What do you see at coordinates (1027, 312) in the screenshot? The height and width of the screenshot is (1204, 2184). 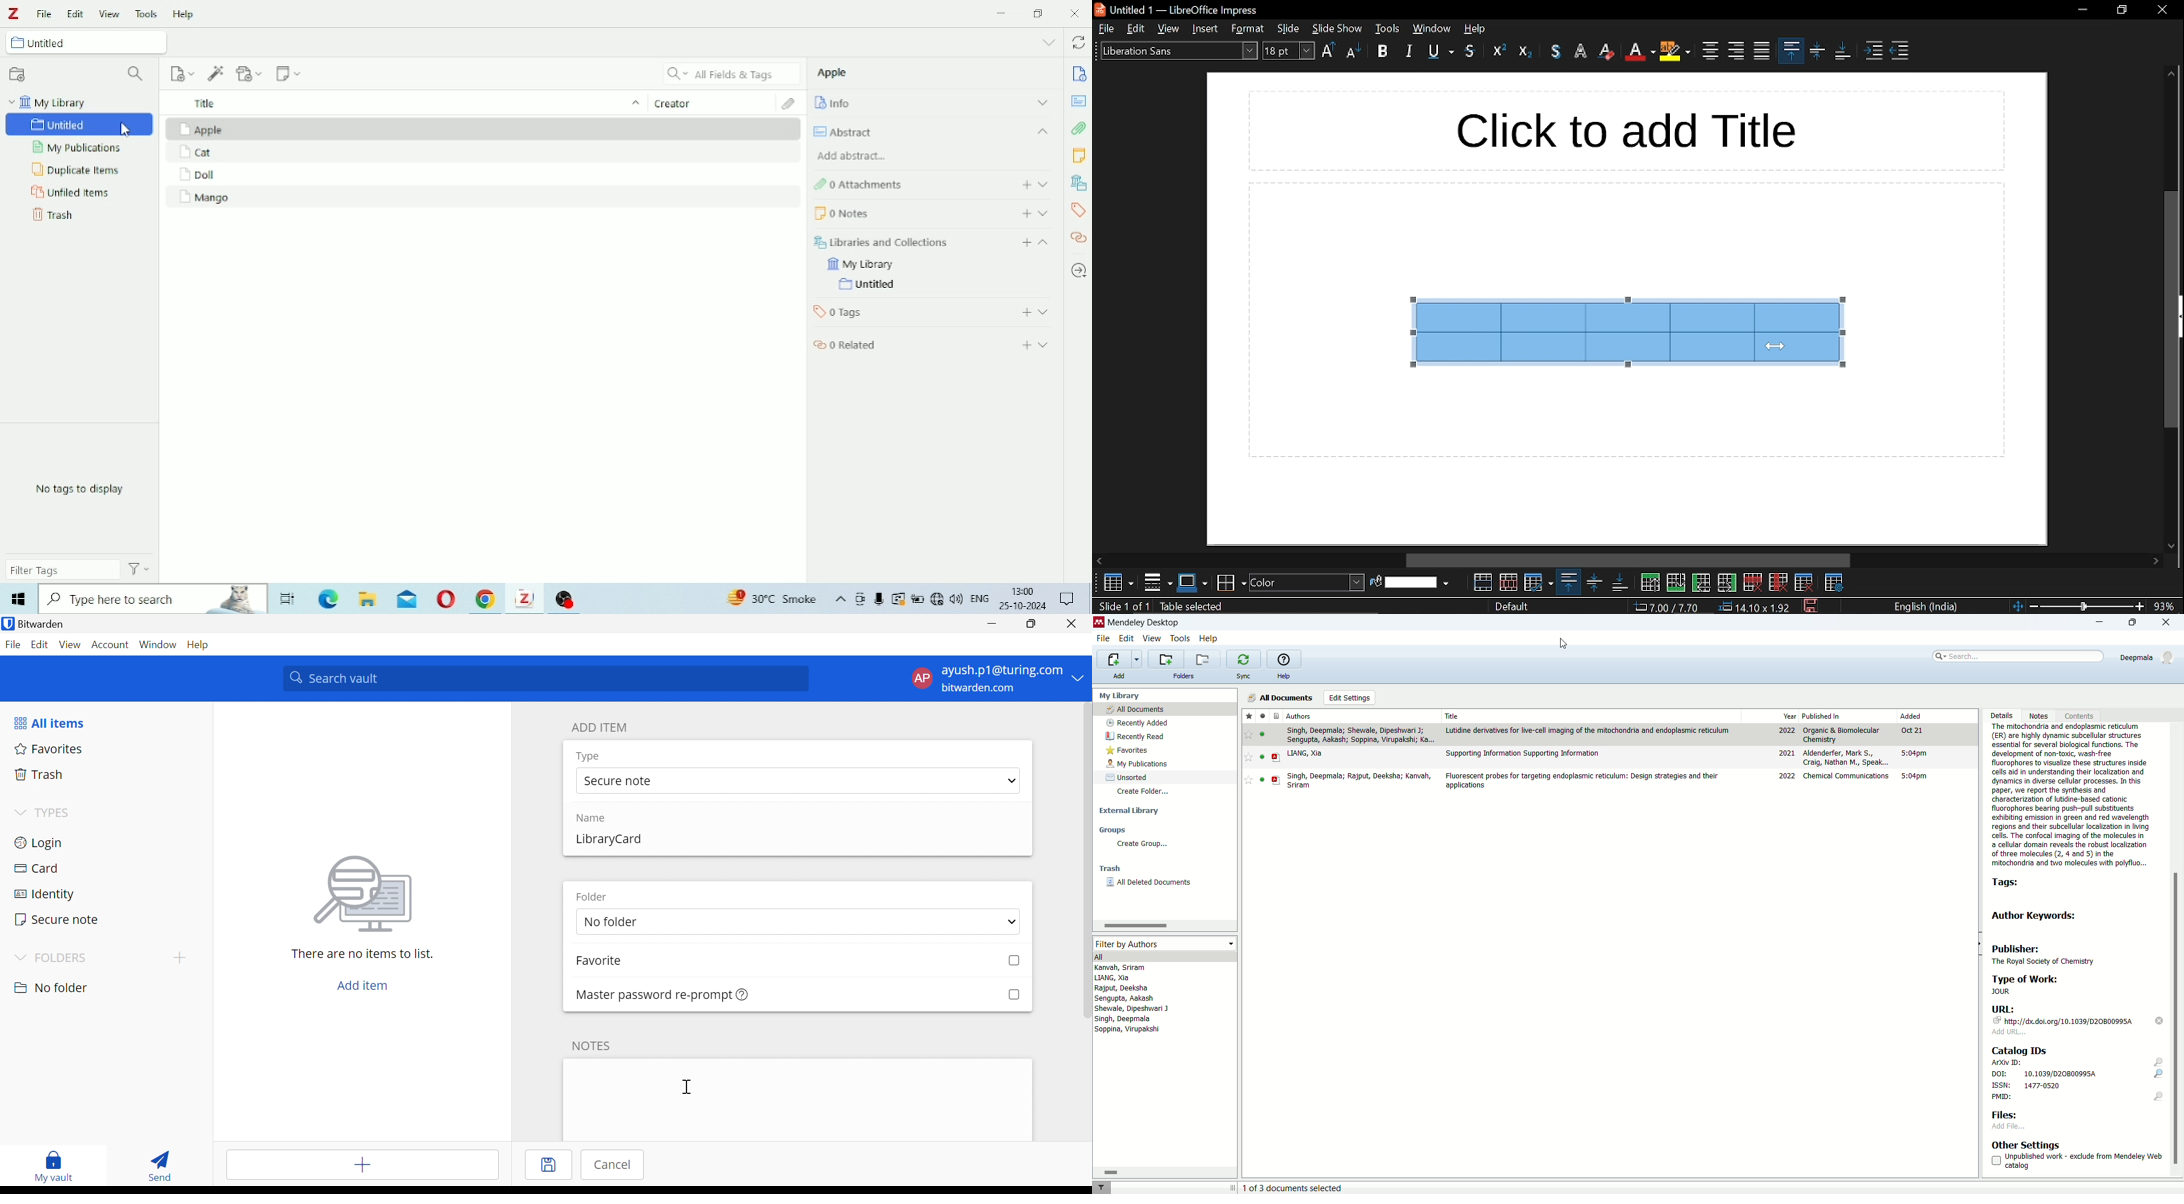 I see `Add` at bounding box center [1027, 312].